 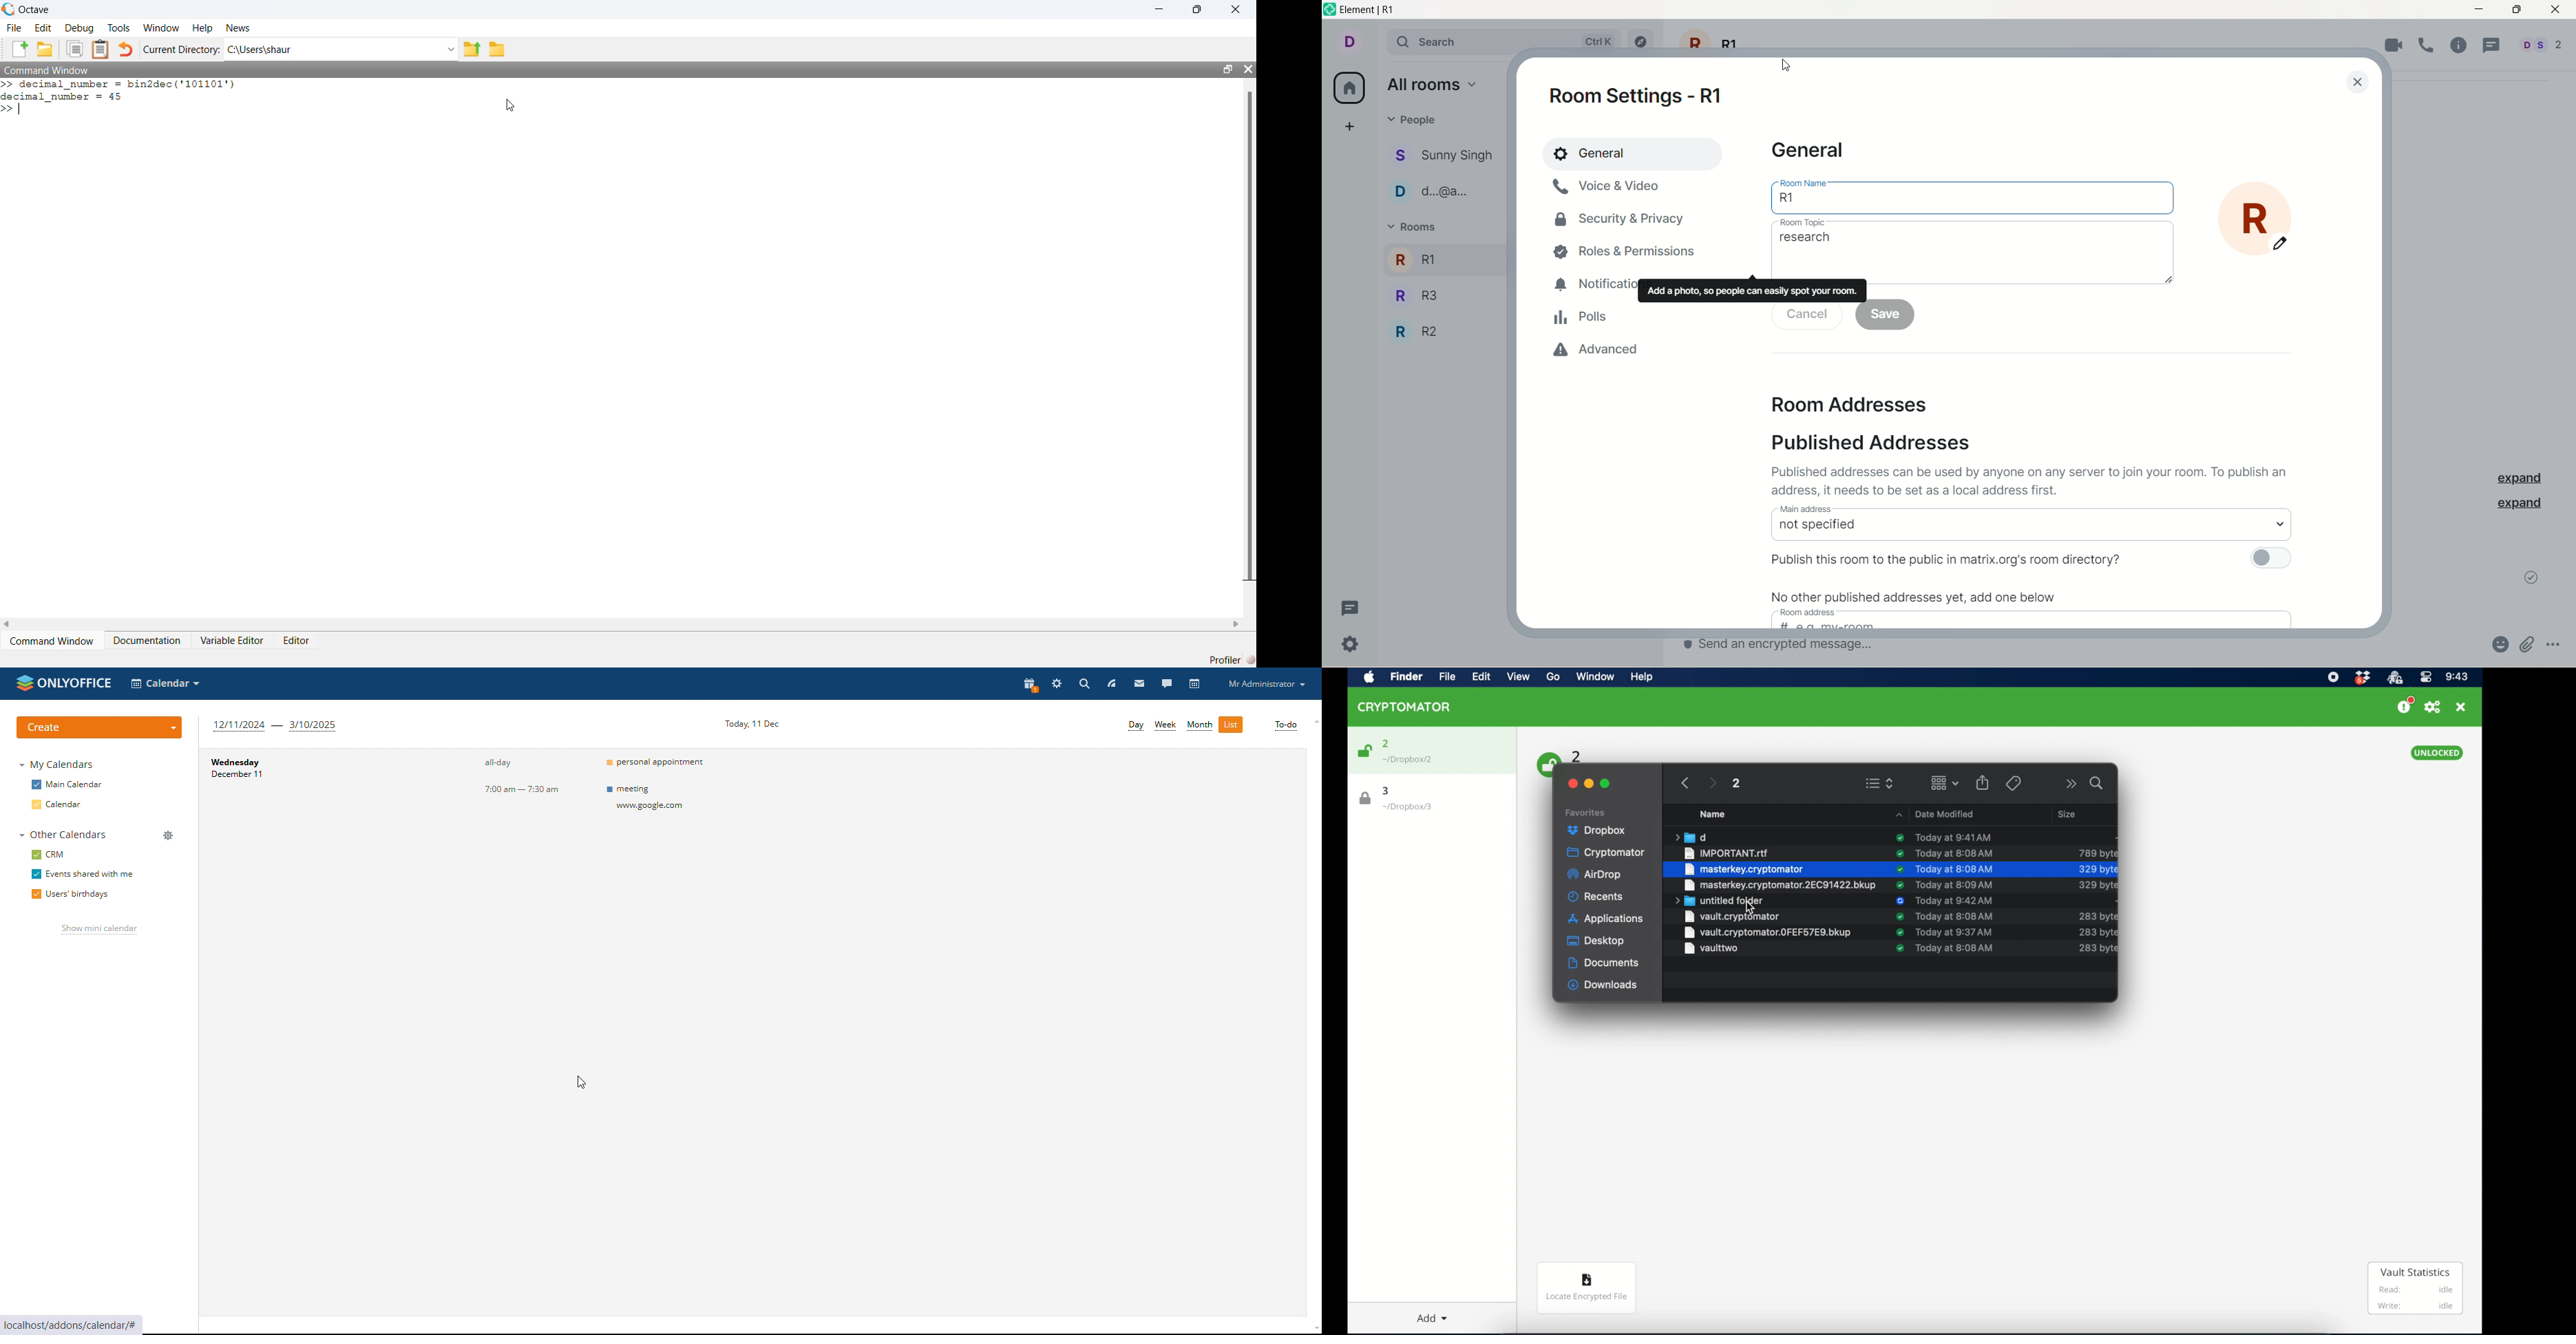 What do you see at coordinates (471, 49) in the screenshot?
I see `share folder` at bounding box center [471, 49].